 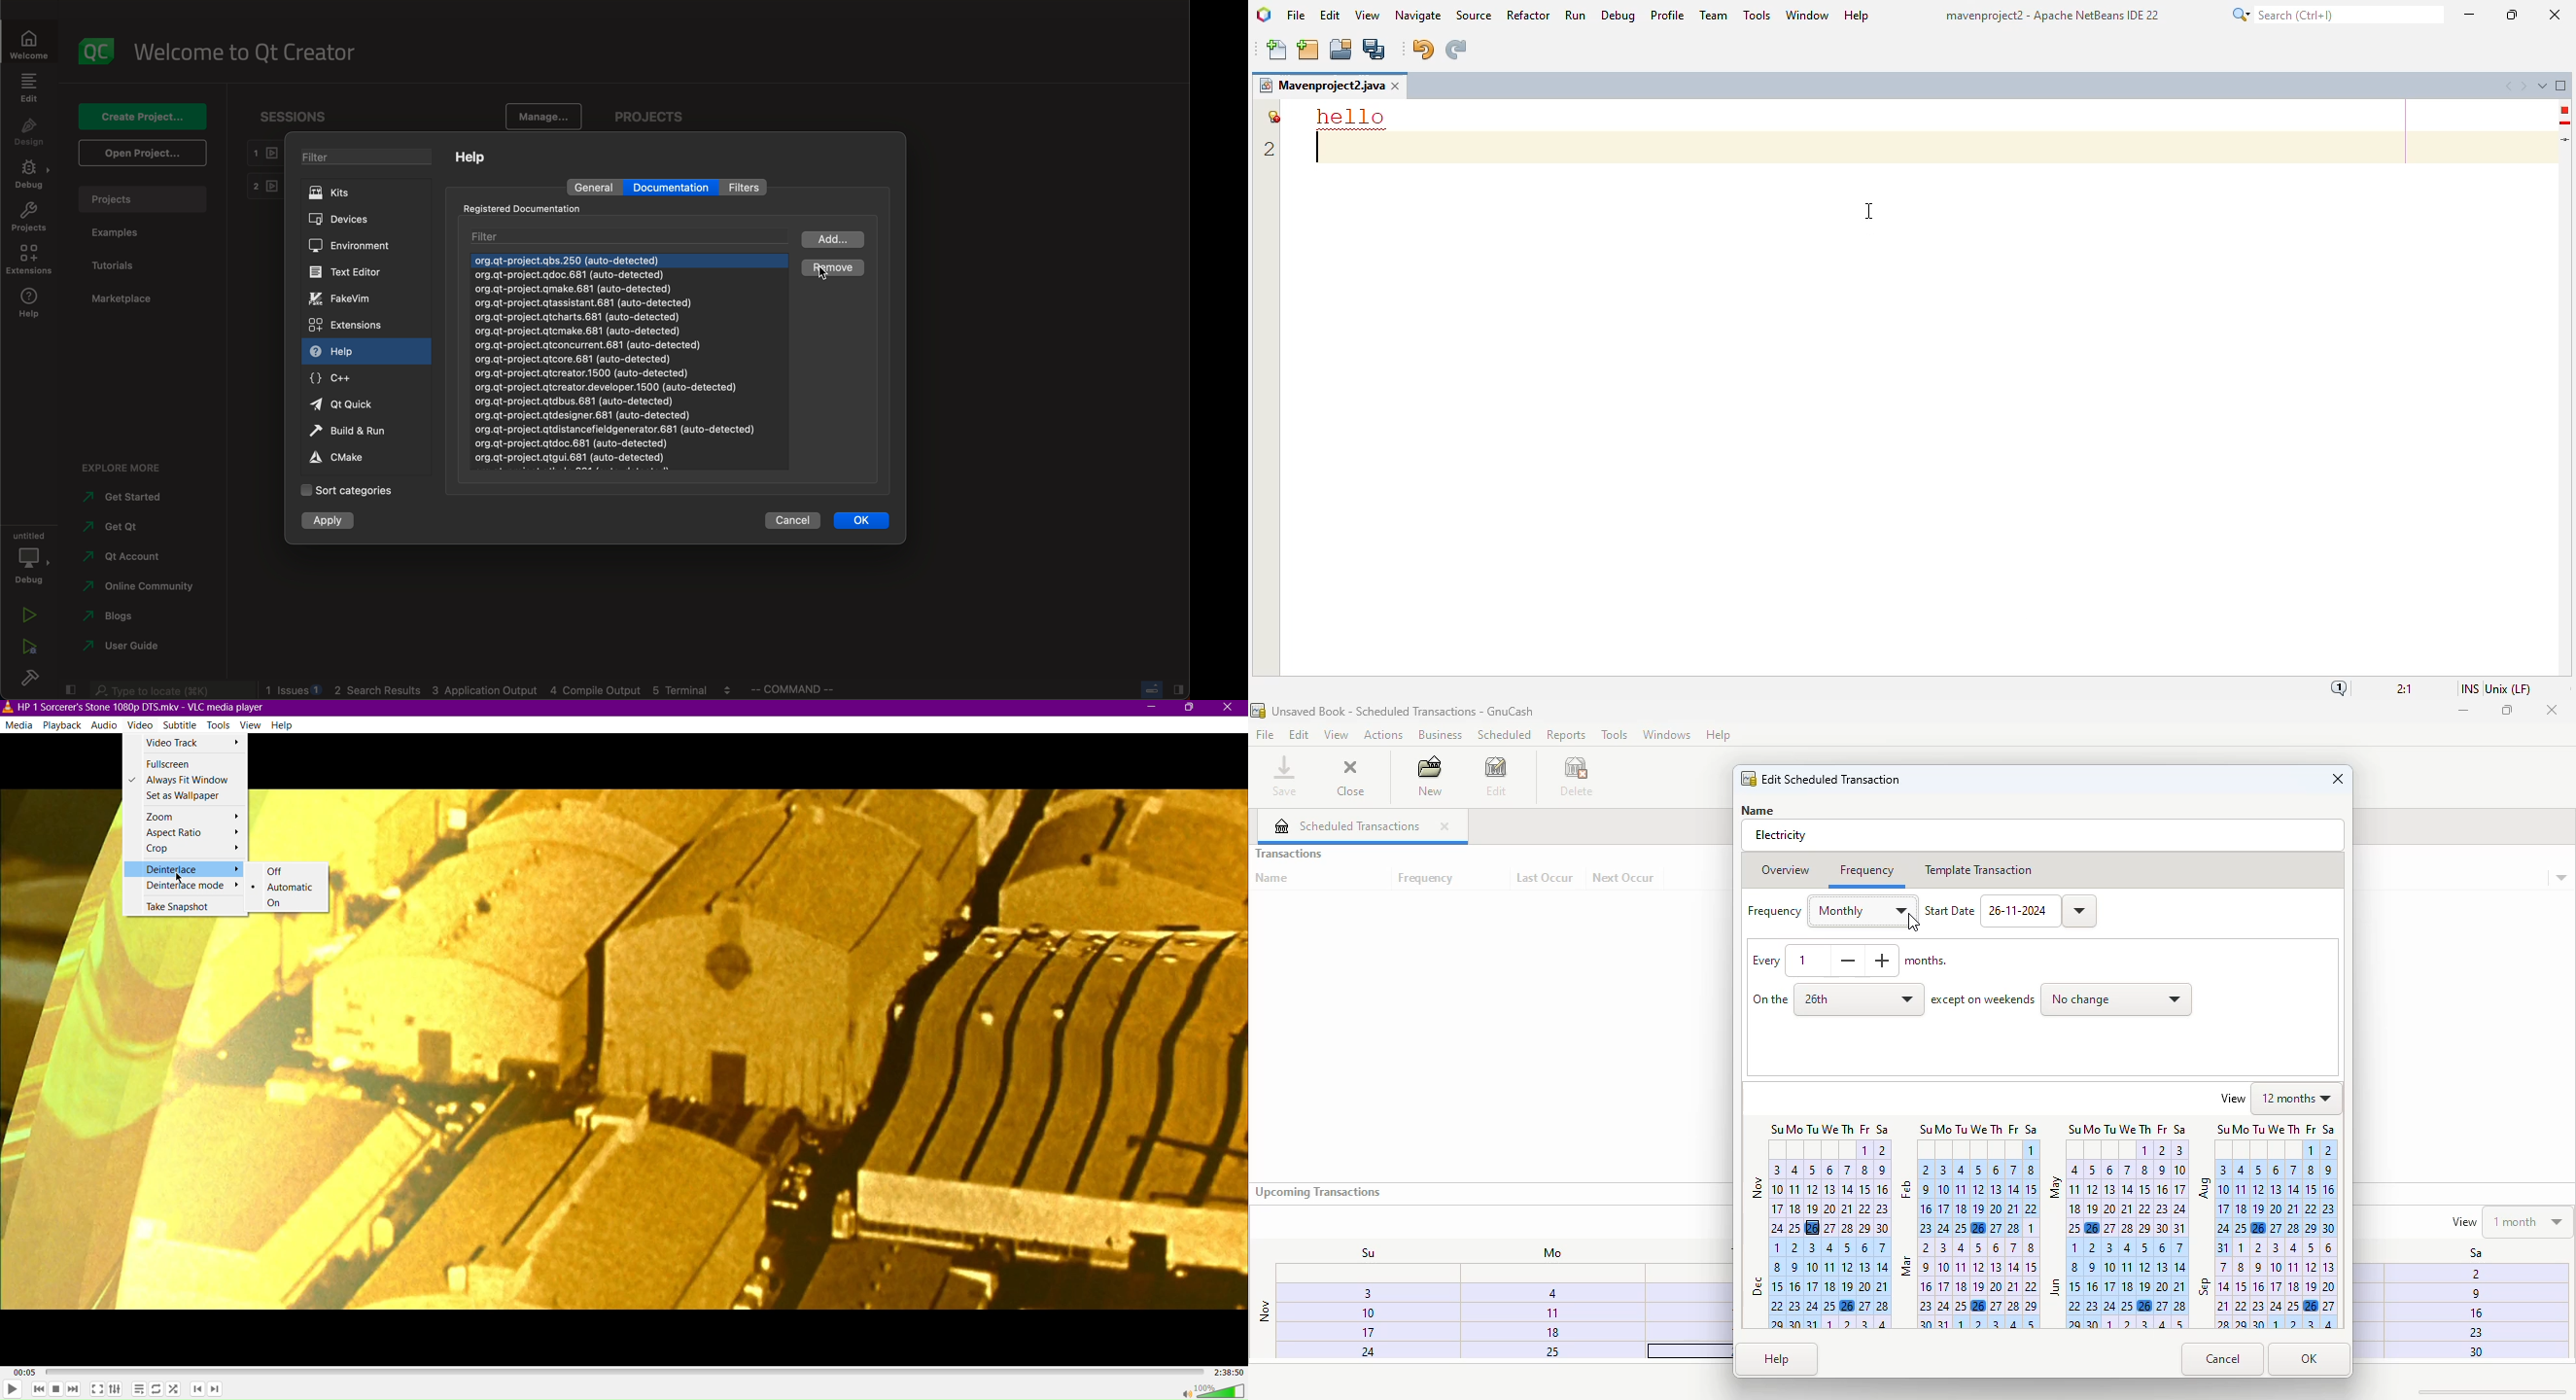 I want to click on close slide bar, so click(x=73, y=688).